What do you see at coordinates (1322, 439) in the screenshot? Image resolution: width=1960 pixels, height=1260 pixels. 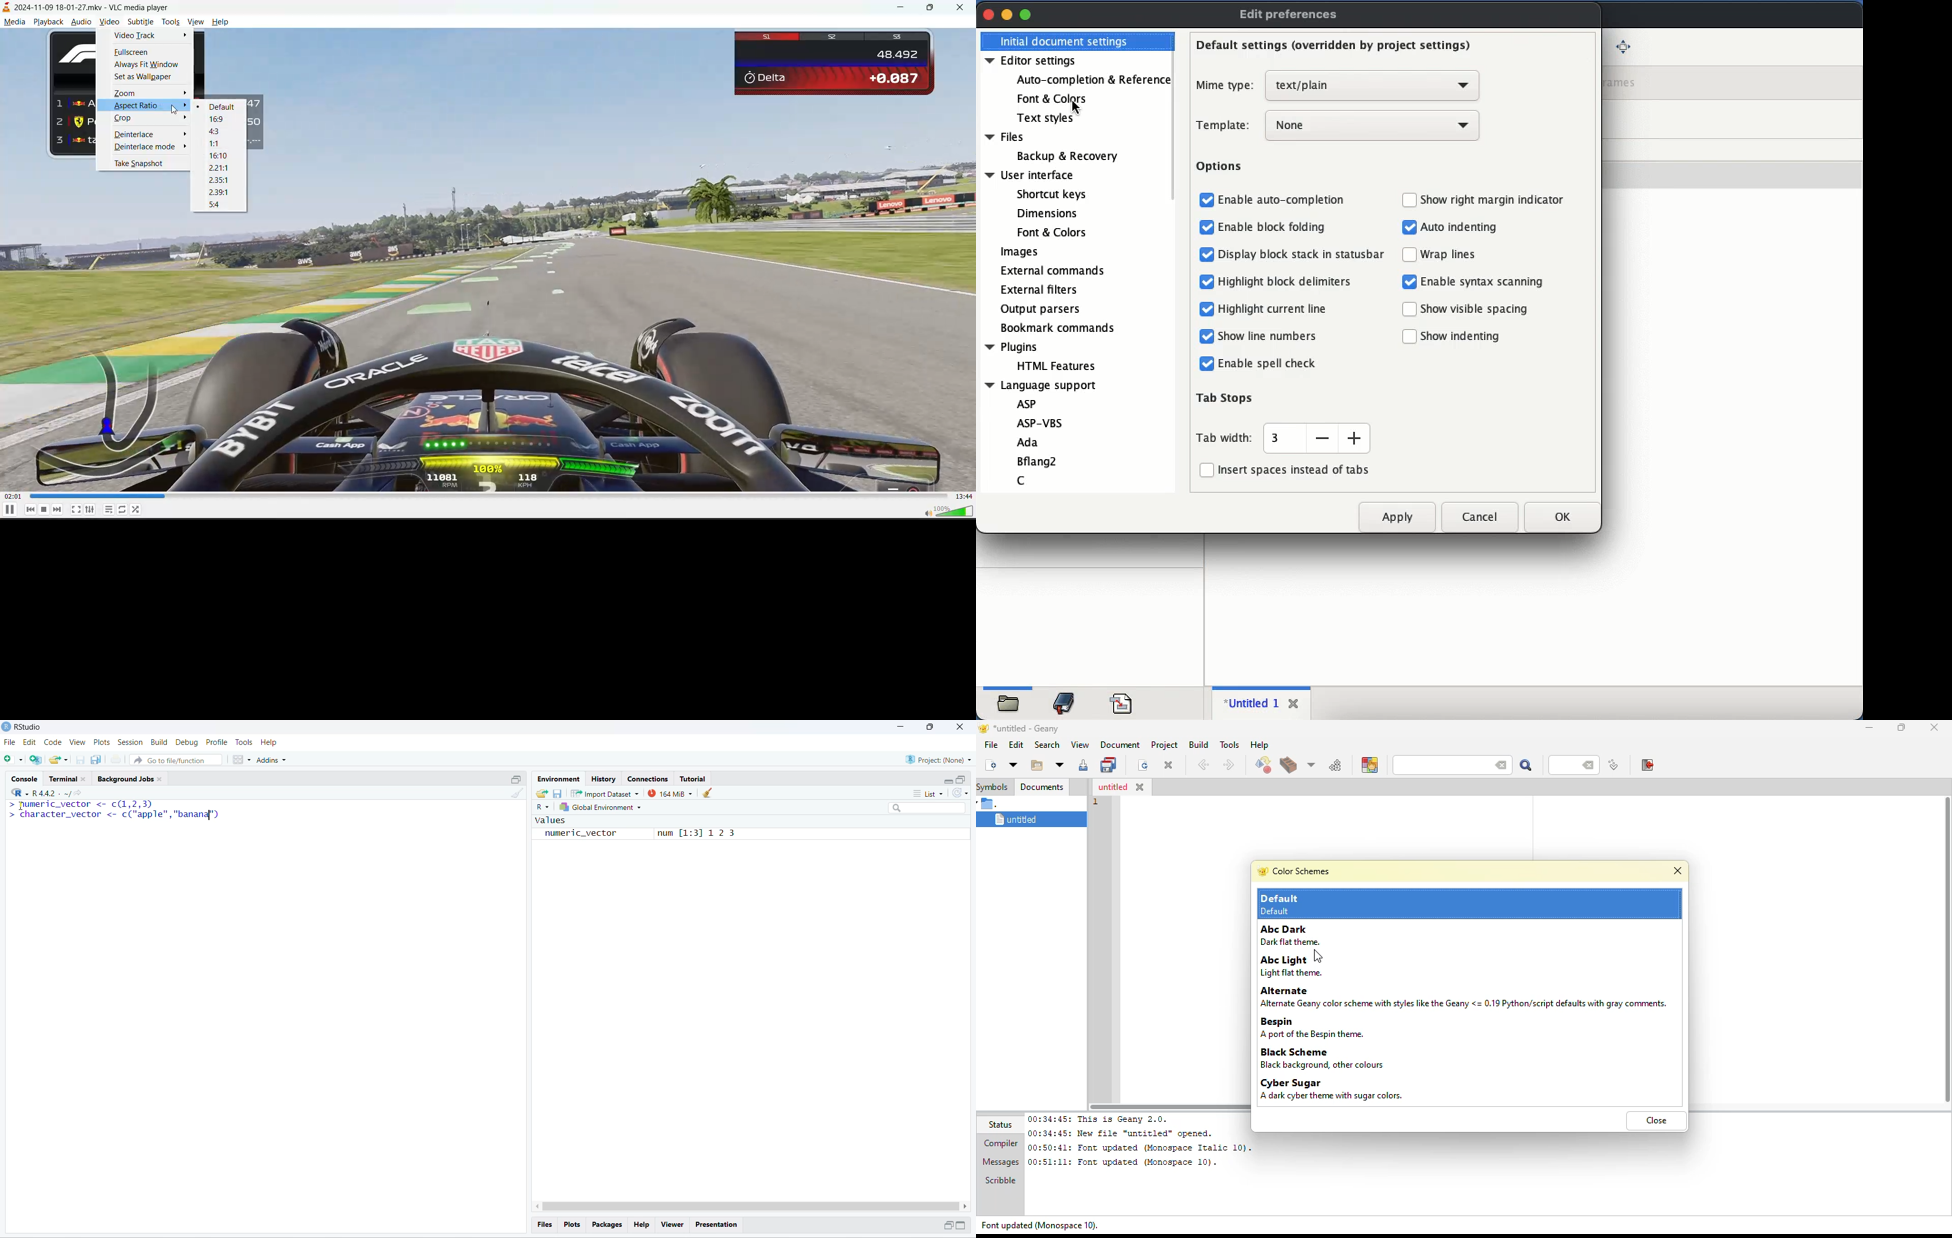 I see `decrease` at bounding box center [1322, 439].